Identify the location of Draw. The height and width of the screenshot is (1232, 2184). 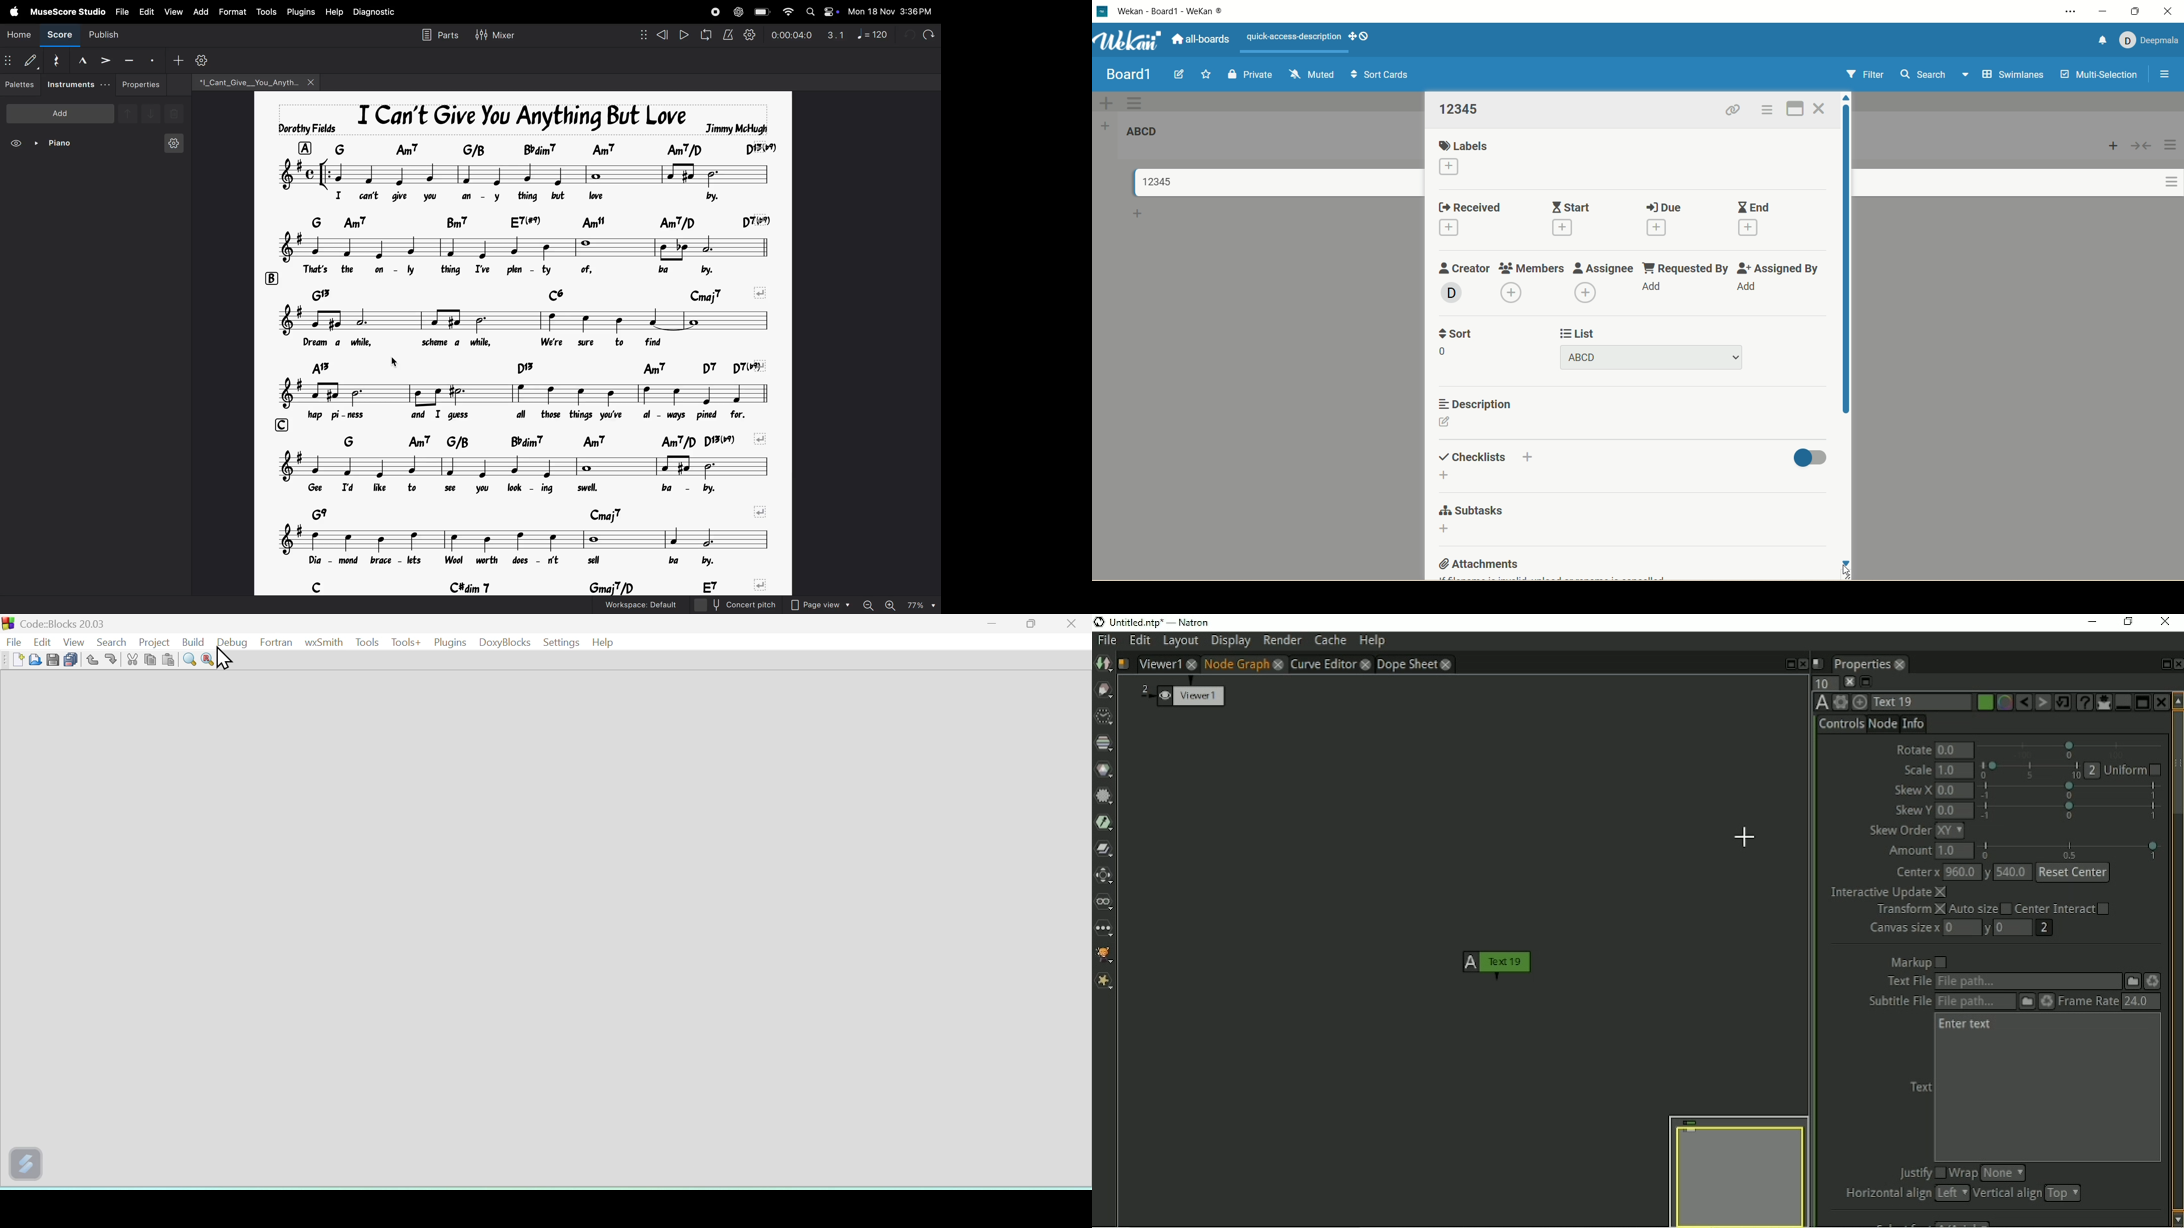
(1104, 690).